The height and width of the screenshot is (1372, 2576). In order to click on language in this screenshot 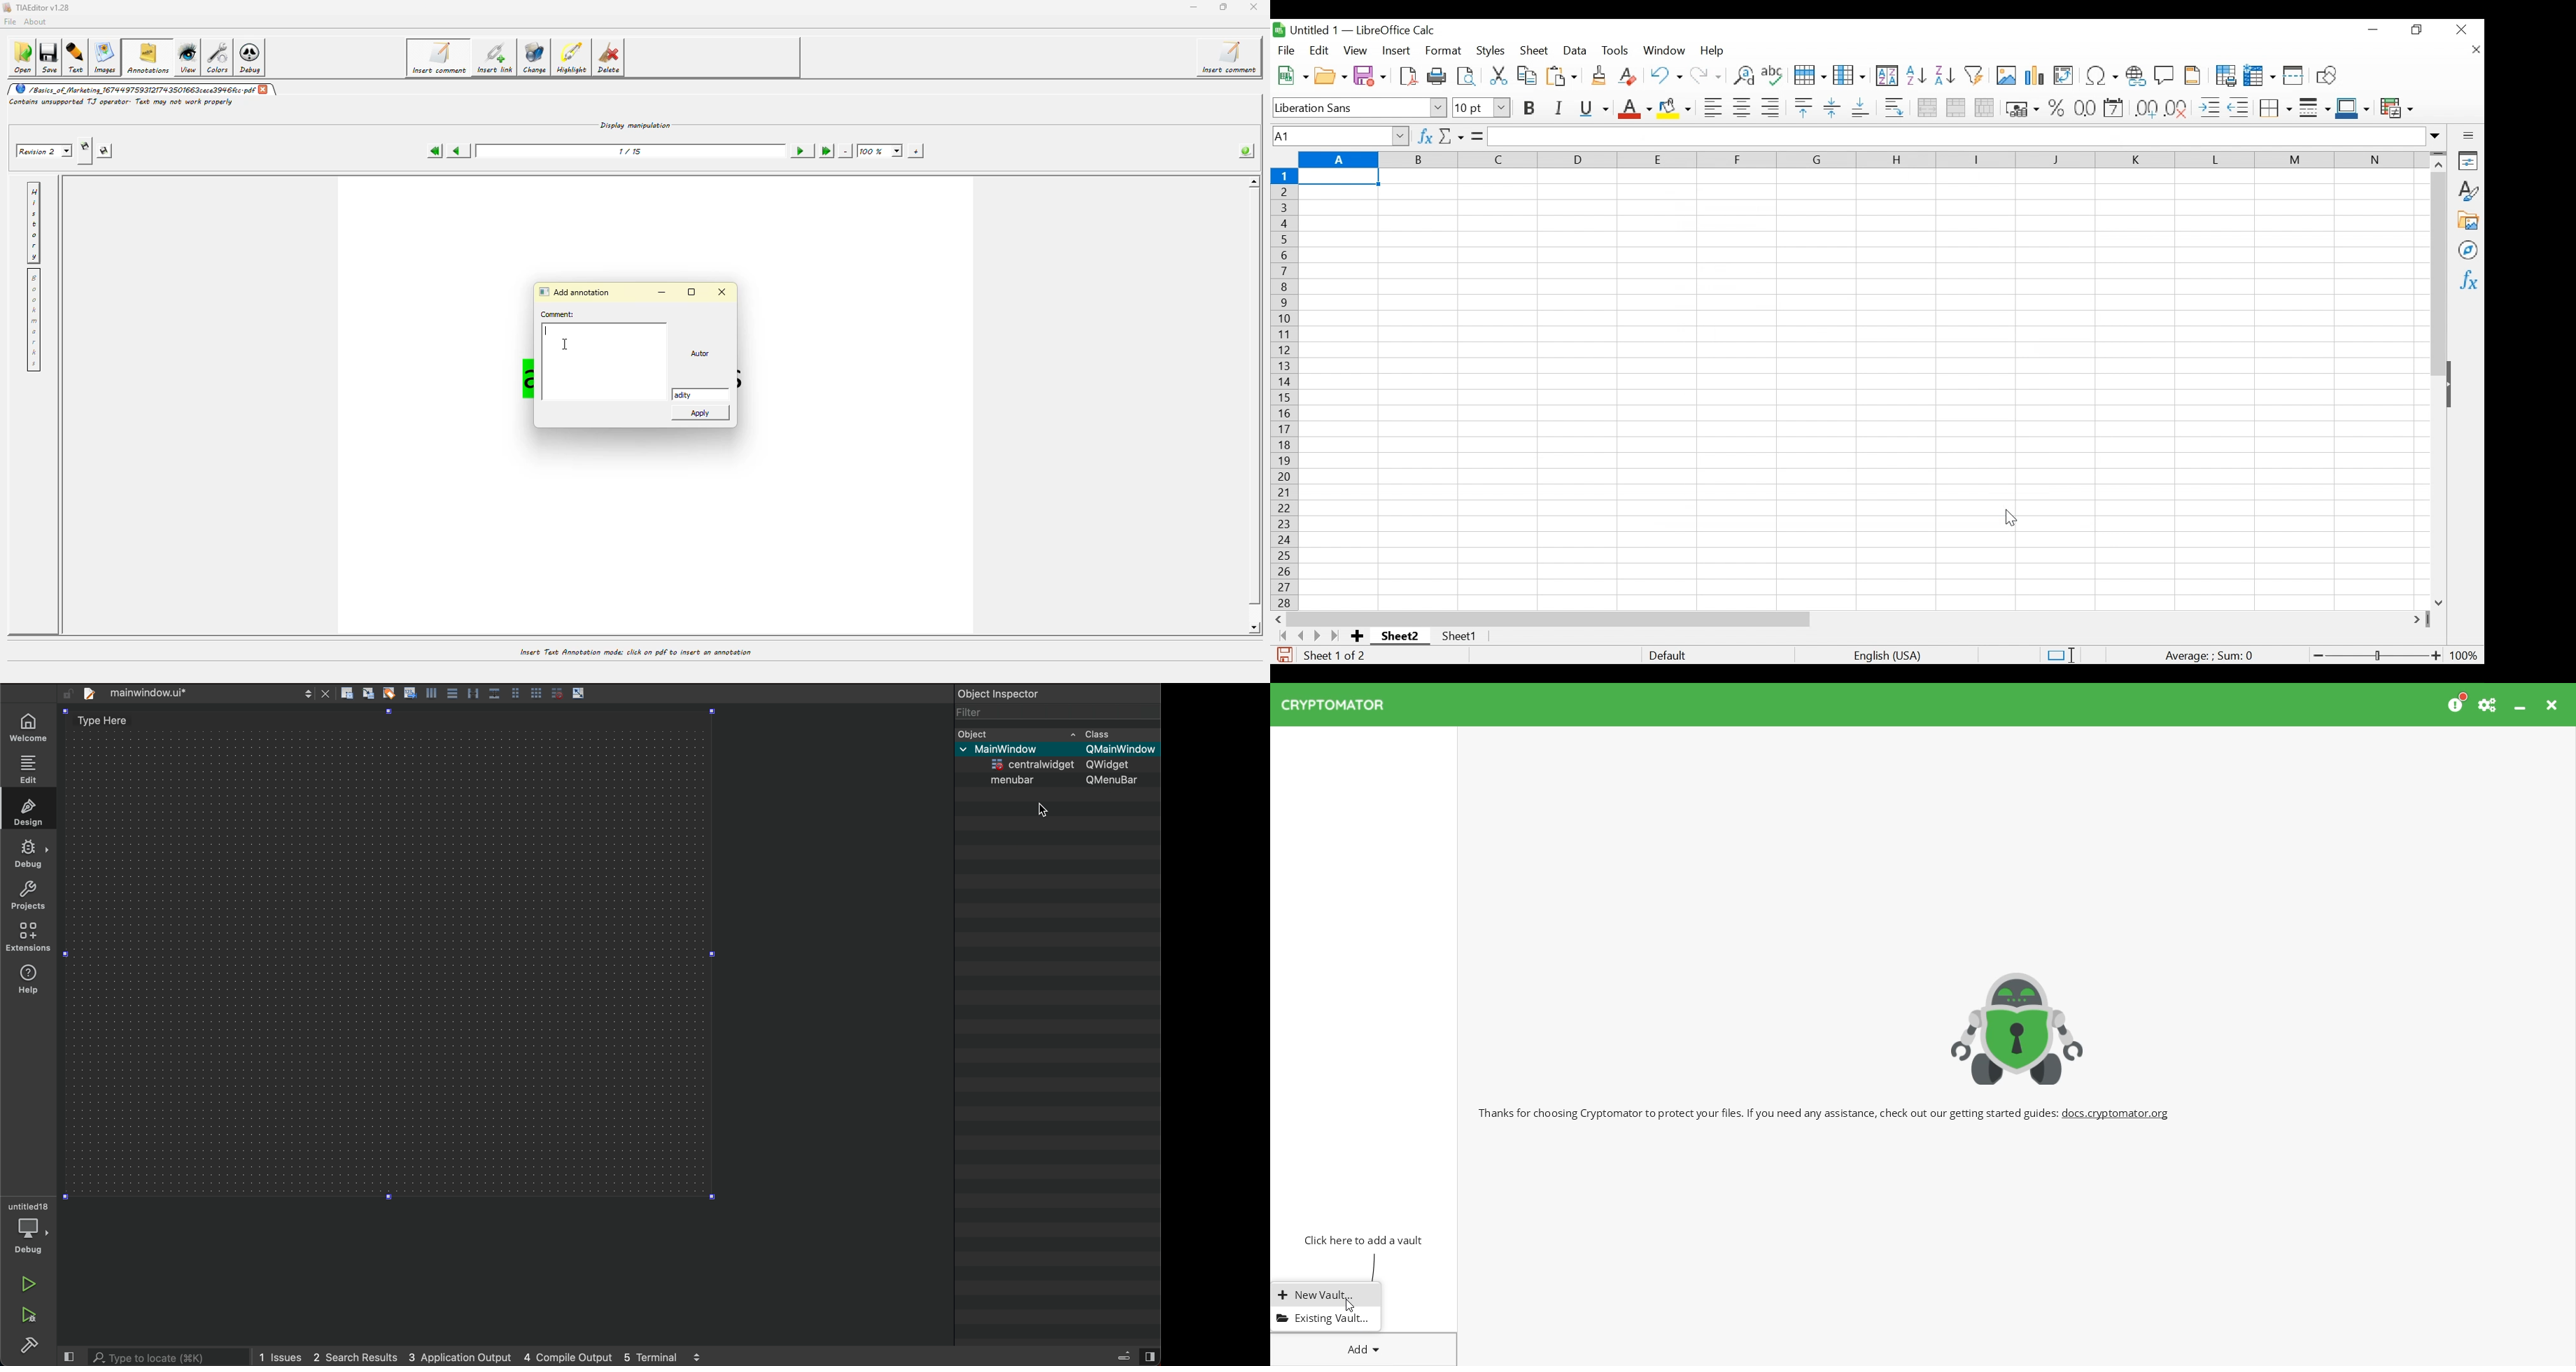, I will do `click(1888, 655)`.